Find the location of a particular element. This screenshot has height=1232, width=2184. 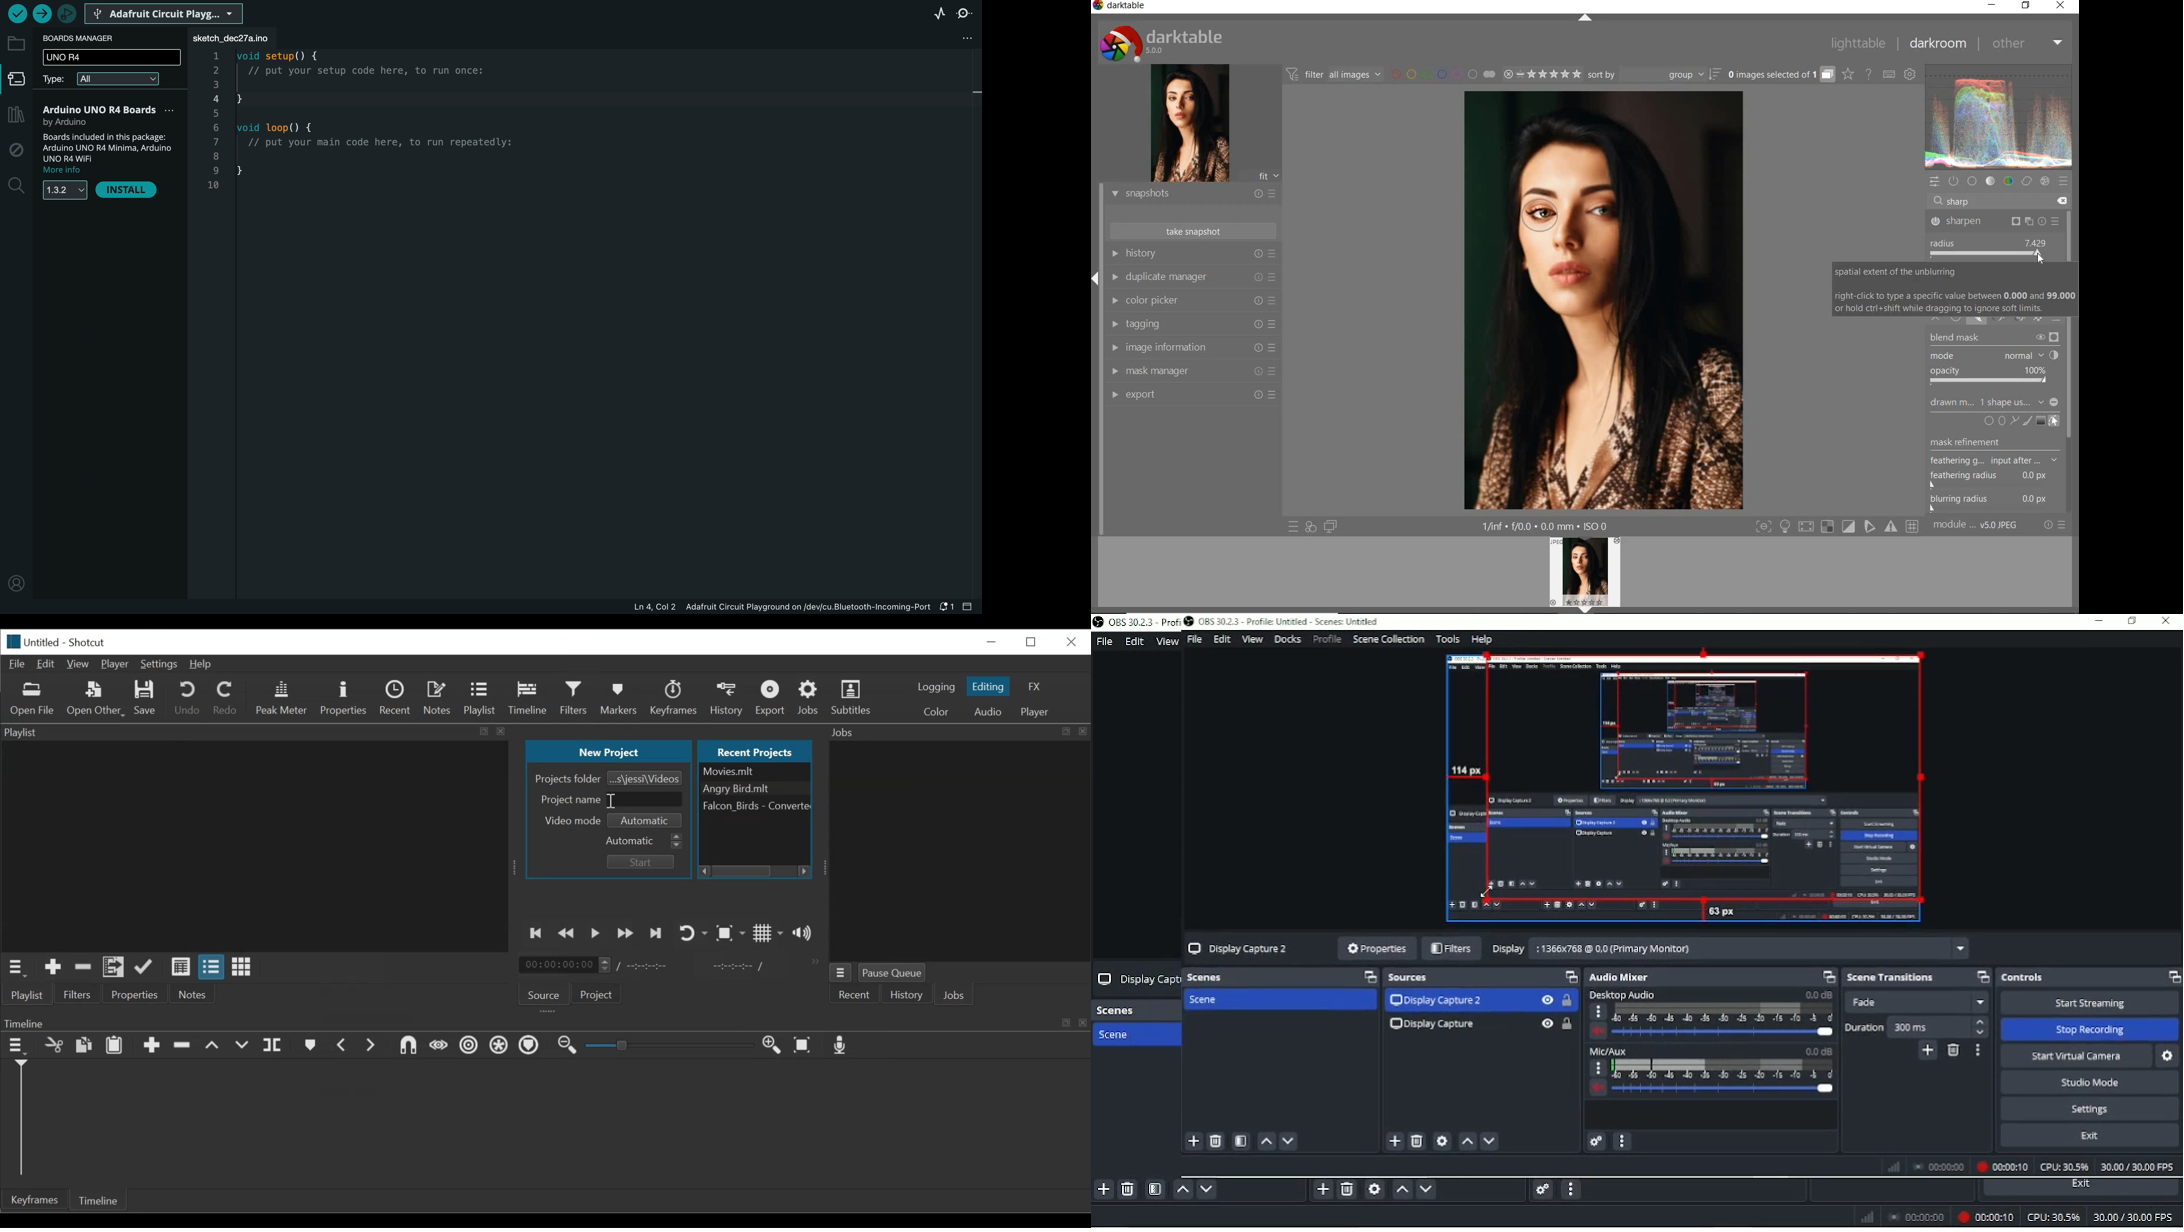

filter is located at coordinates (1244, 1143).